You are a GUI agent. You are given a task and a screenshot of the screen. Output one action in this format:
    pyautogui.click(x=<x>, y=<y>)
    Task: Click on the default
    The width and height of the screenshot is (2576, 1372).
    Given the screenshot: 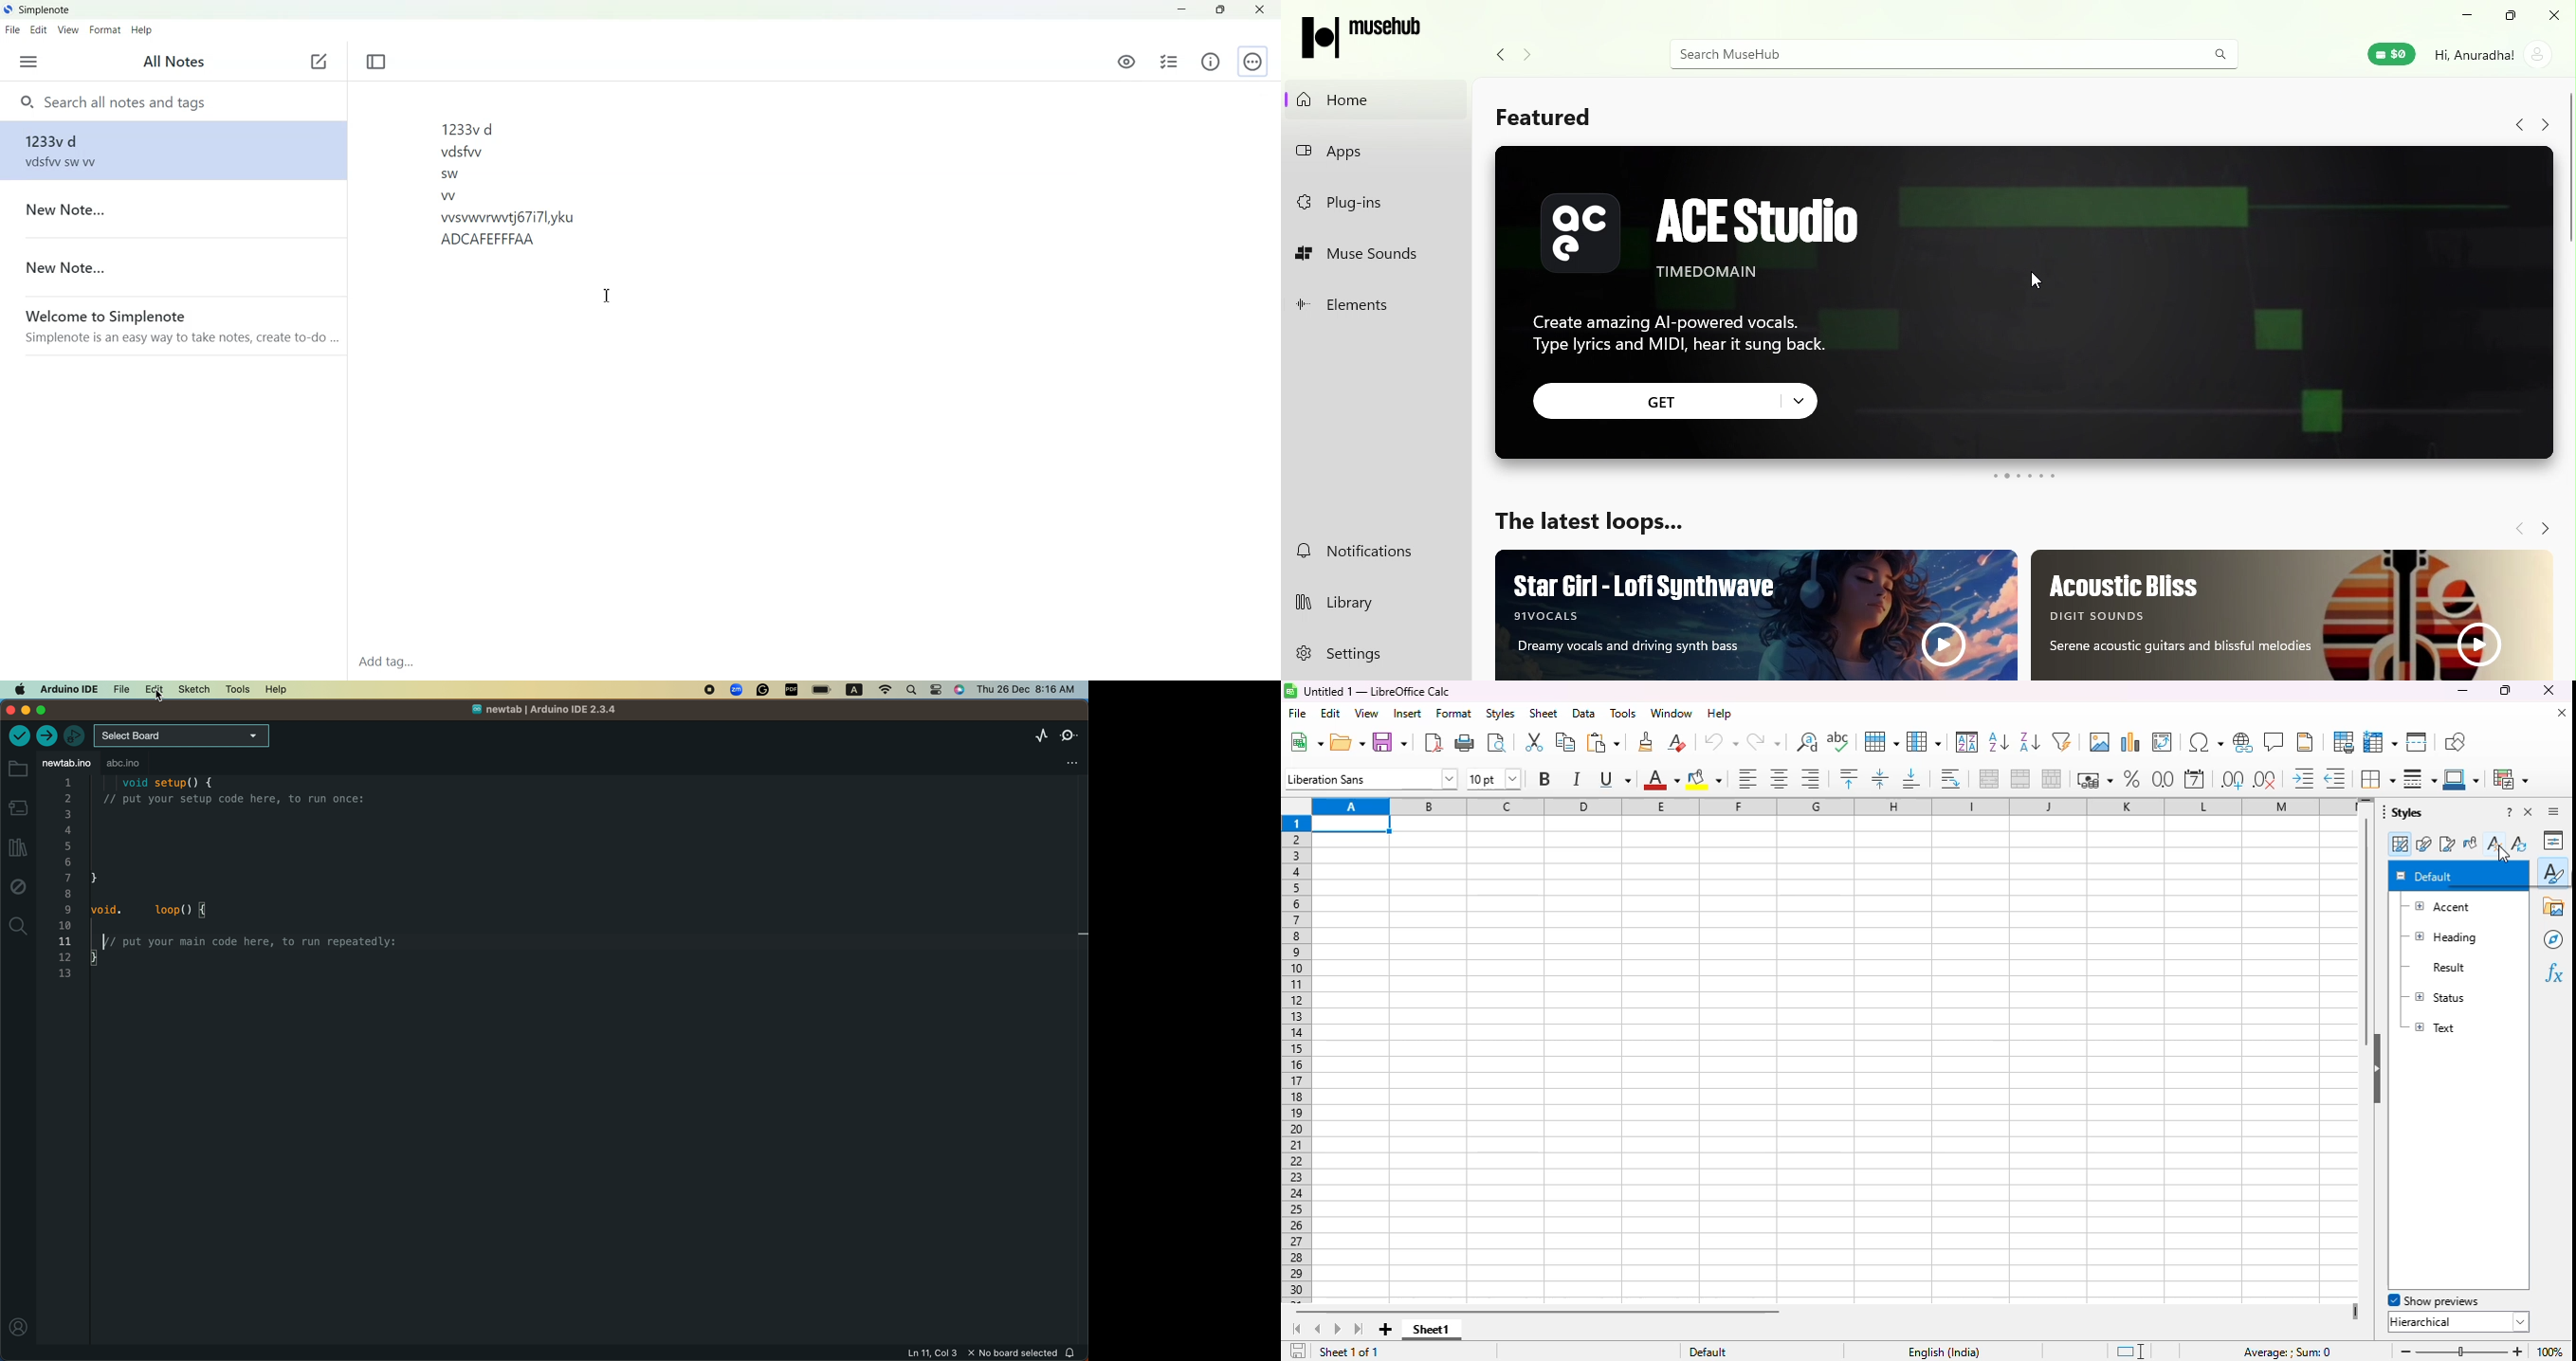 What is the action you would take?
    pyautogui.click(x=2425, y=875)
    